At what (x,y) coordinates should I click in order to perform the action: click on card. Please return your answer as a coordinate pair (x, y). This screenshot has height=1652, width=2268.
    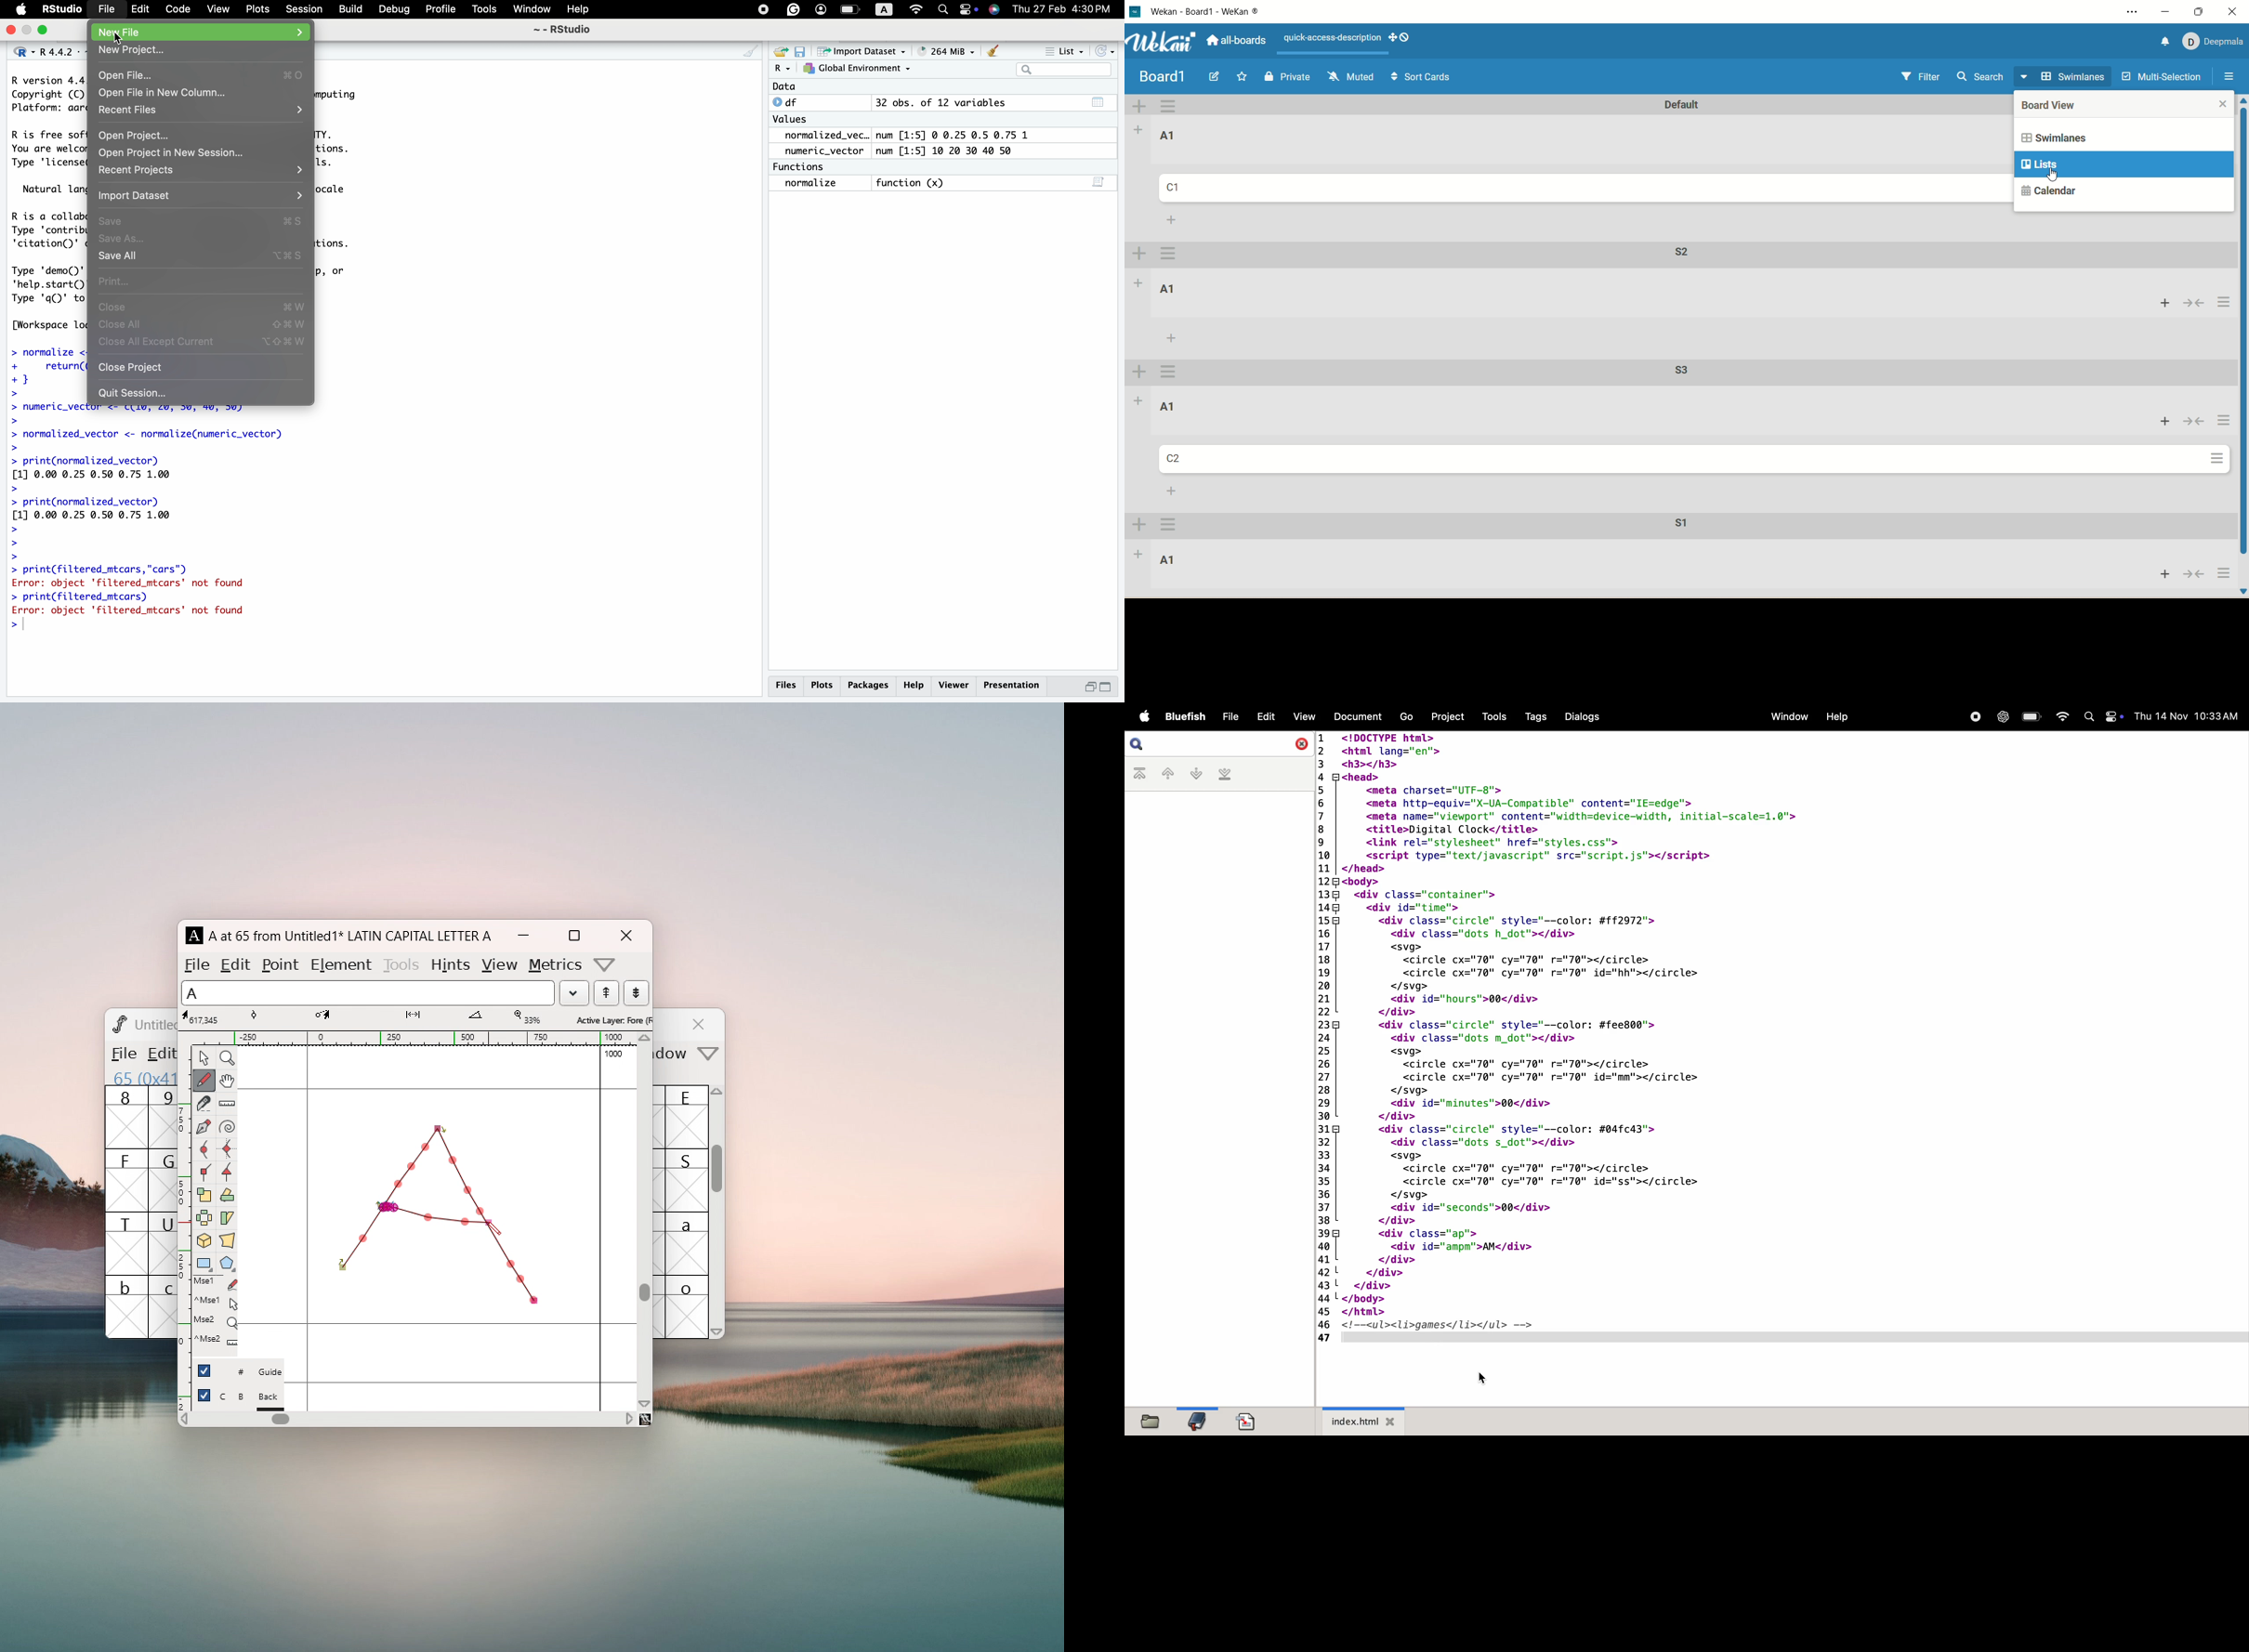
    Looking at the image, I should click on (1174, 458).